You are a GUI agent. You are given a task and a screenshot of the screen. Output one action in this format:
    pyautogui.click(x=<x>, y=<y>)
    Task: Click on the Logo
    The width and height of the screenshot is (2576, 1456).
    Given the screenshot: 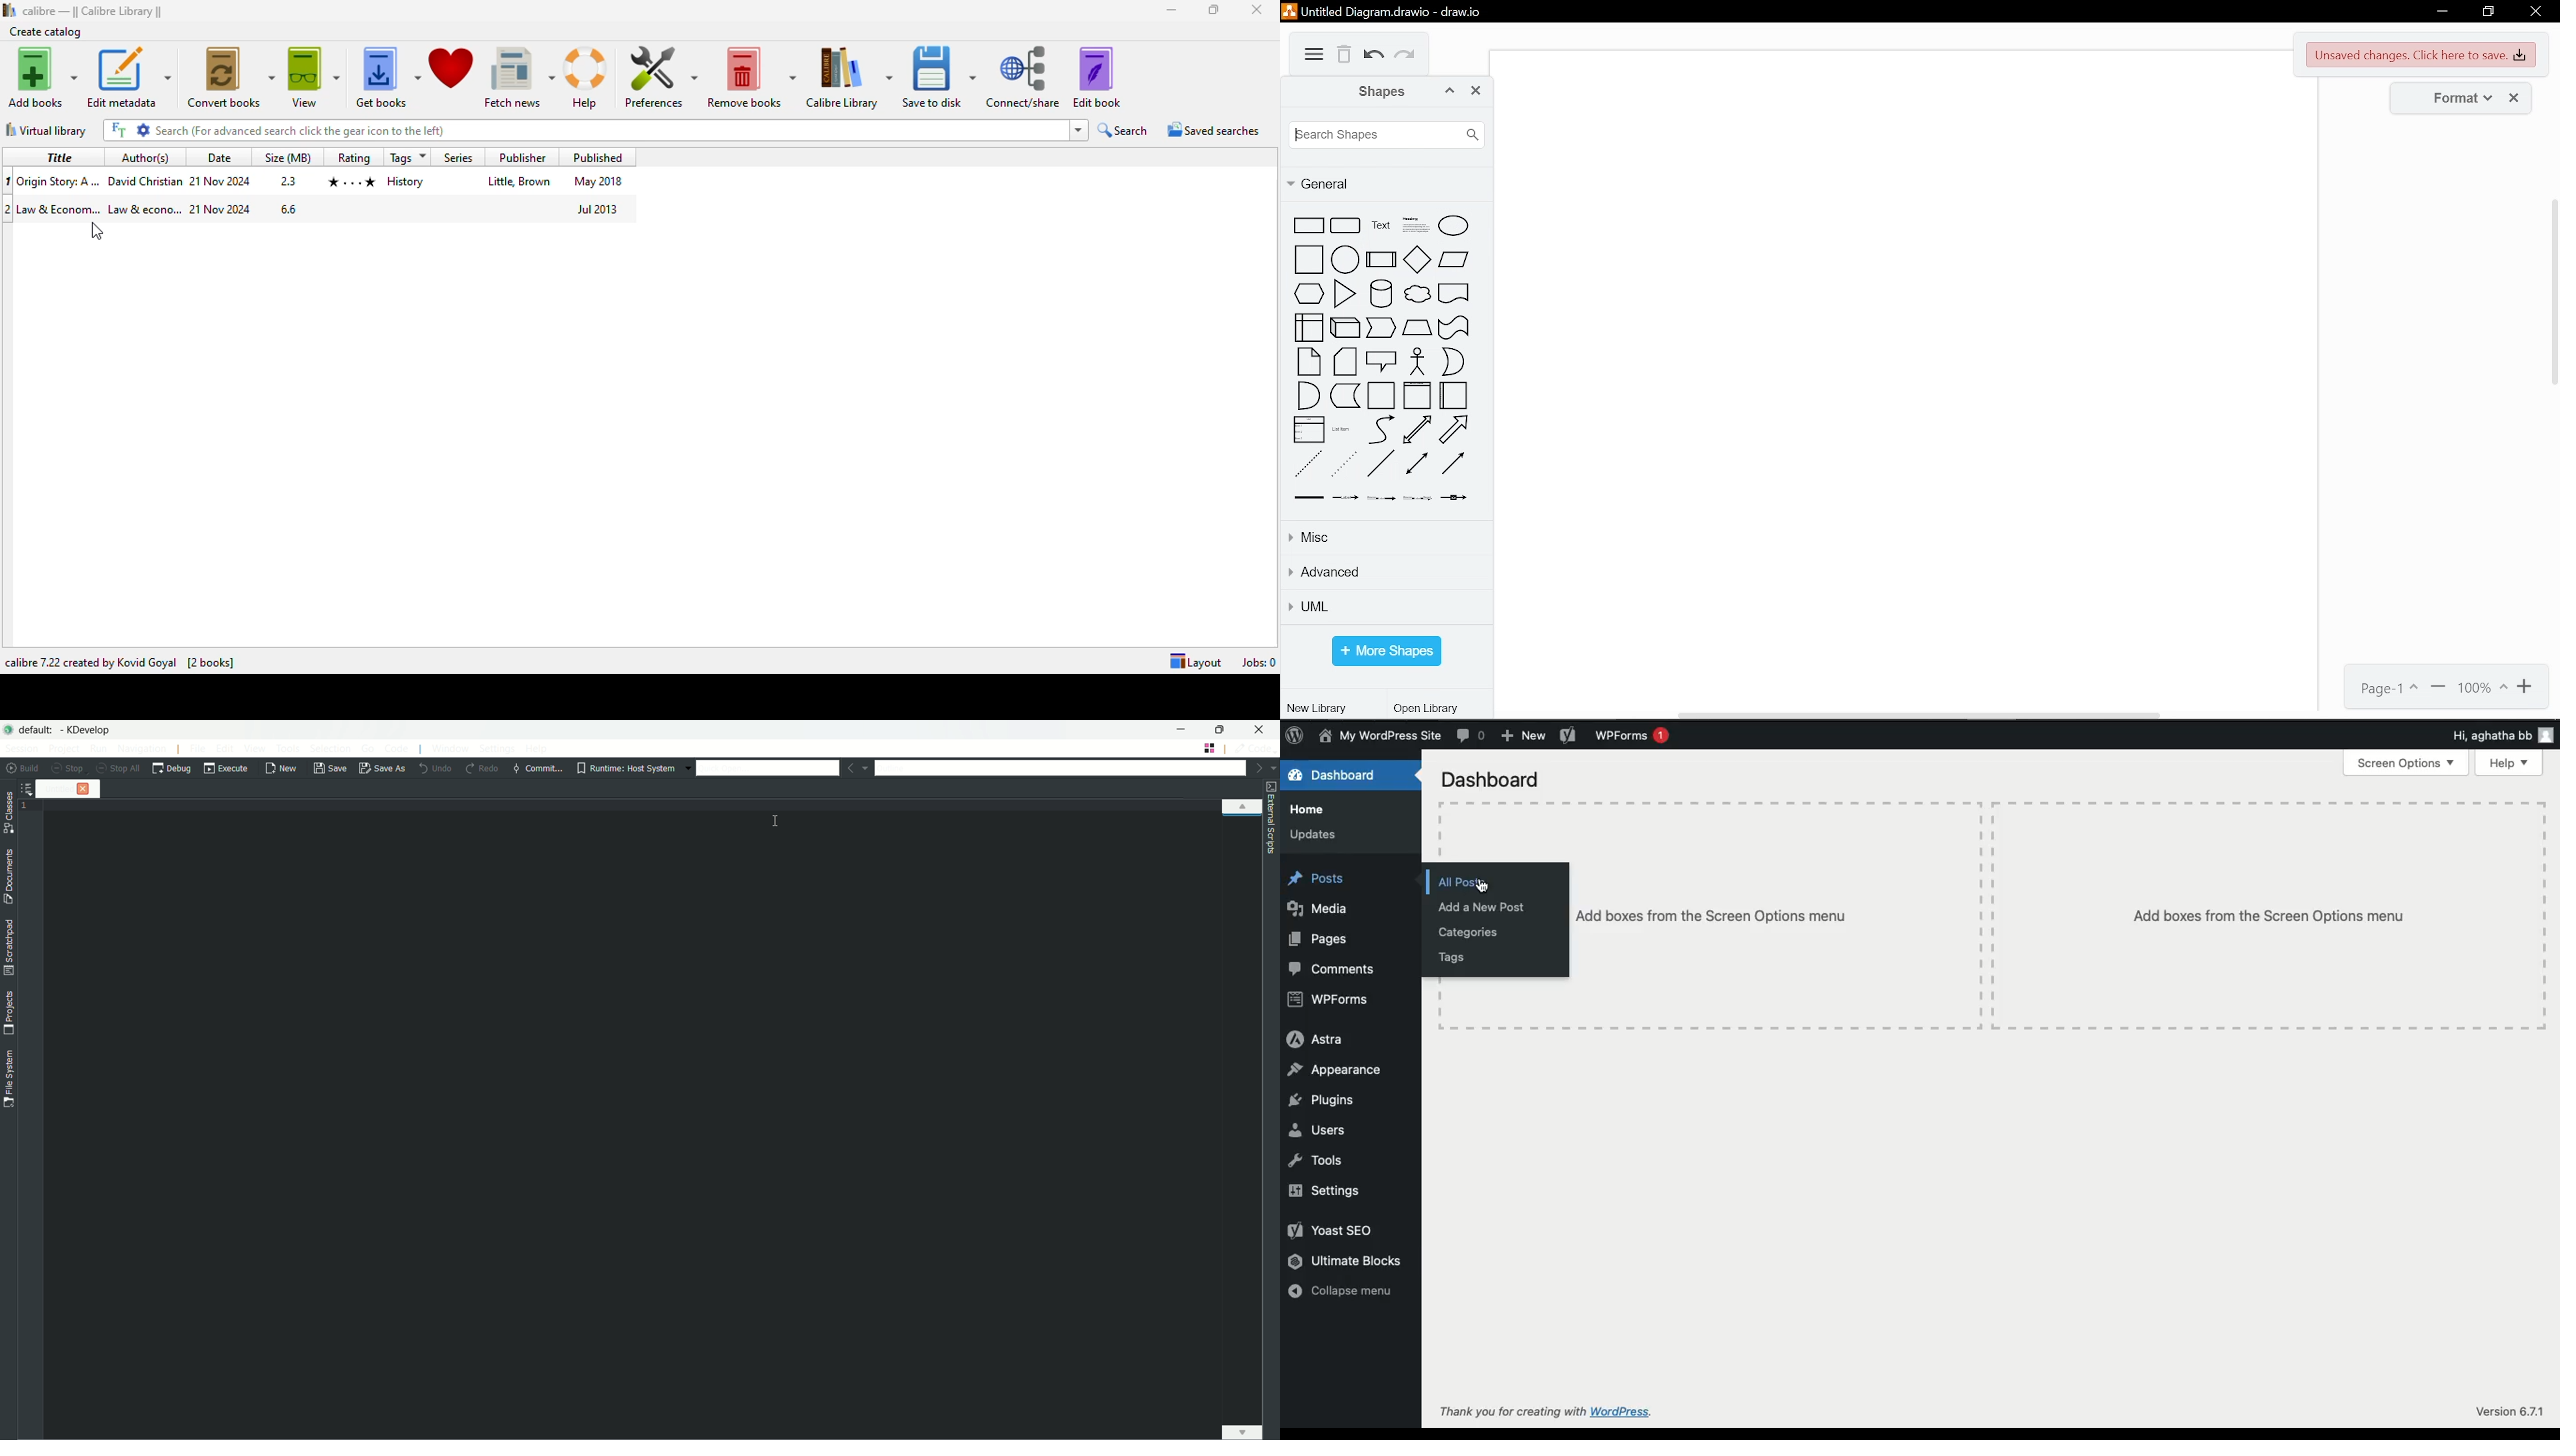 What is the action you would take?
    pyautogui.click(x=1295, y=736)
    